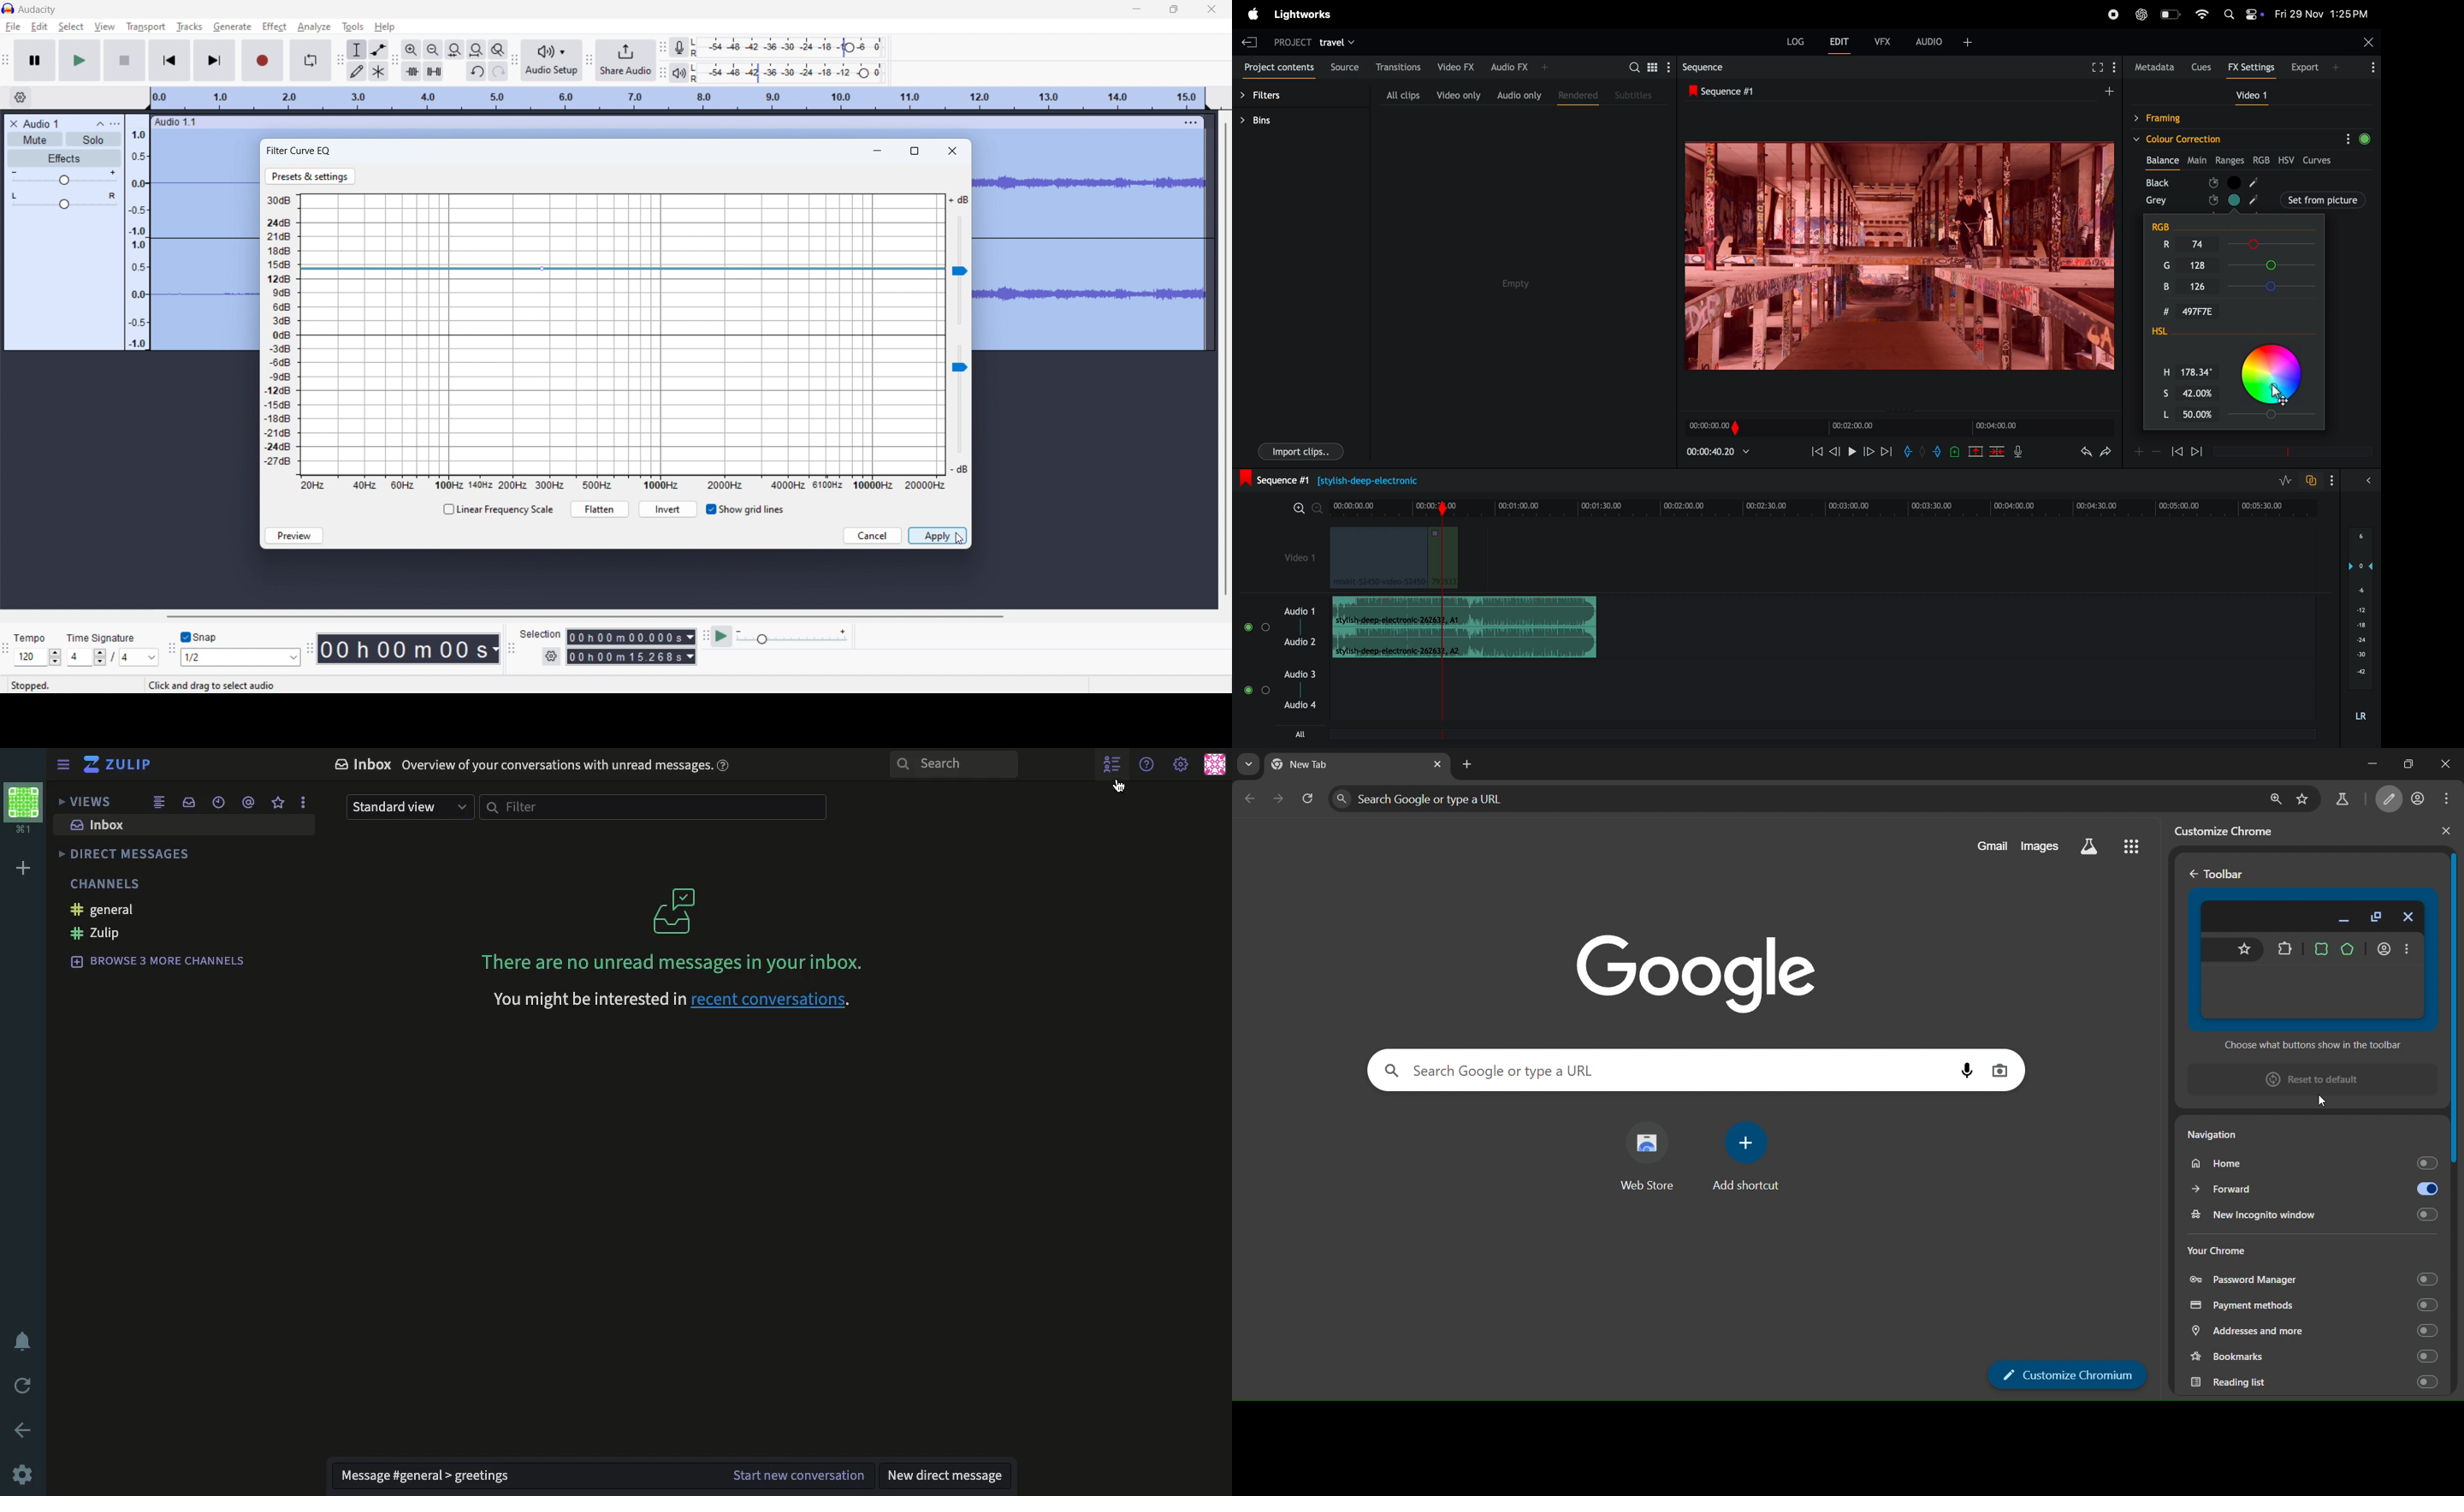 This screenshot has height=1512, width=2464. I want to click on Color Picker, so click(2274, 376).